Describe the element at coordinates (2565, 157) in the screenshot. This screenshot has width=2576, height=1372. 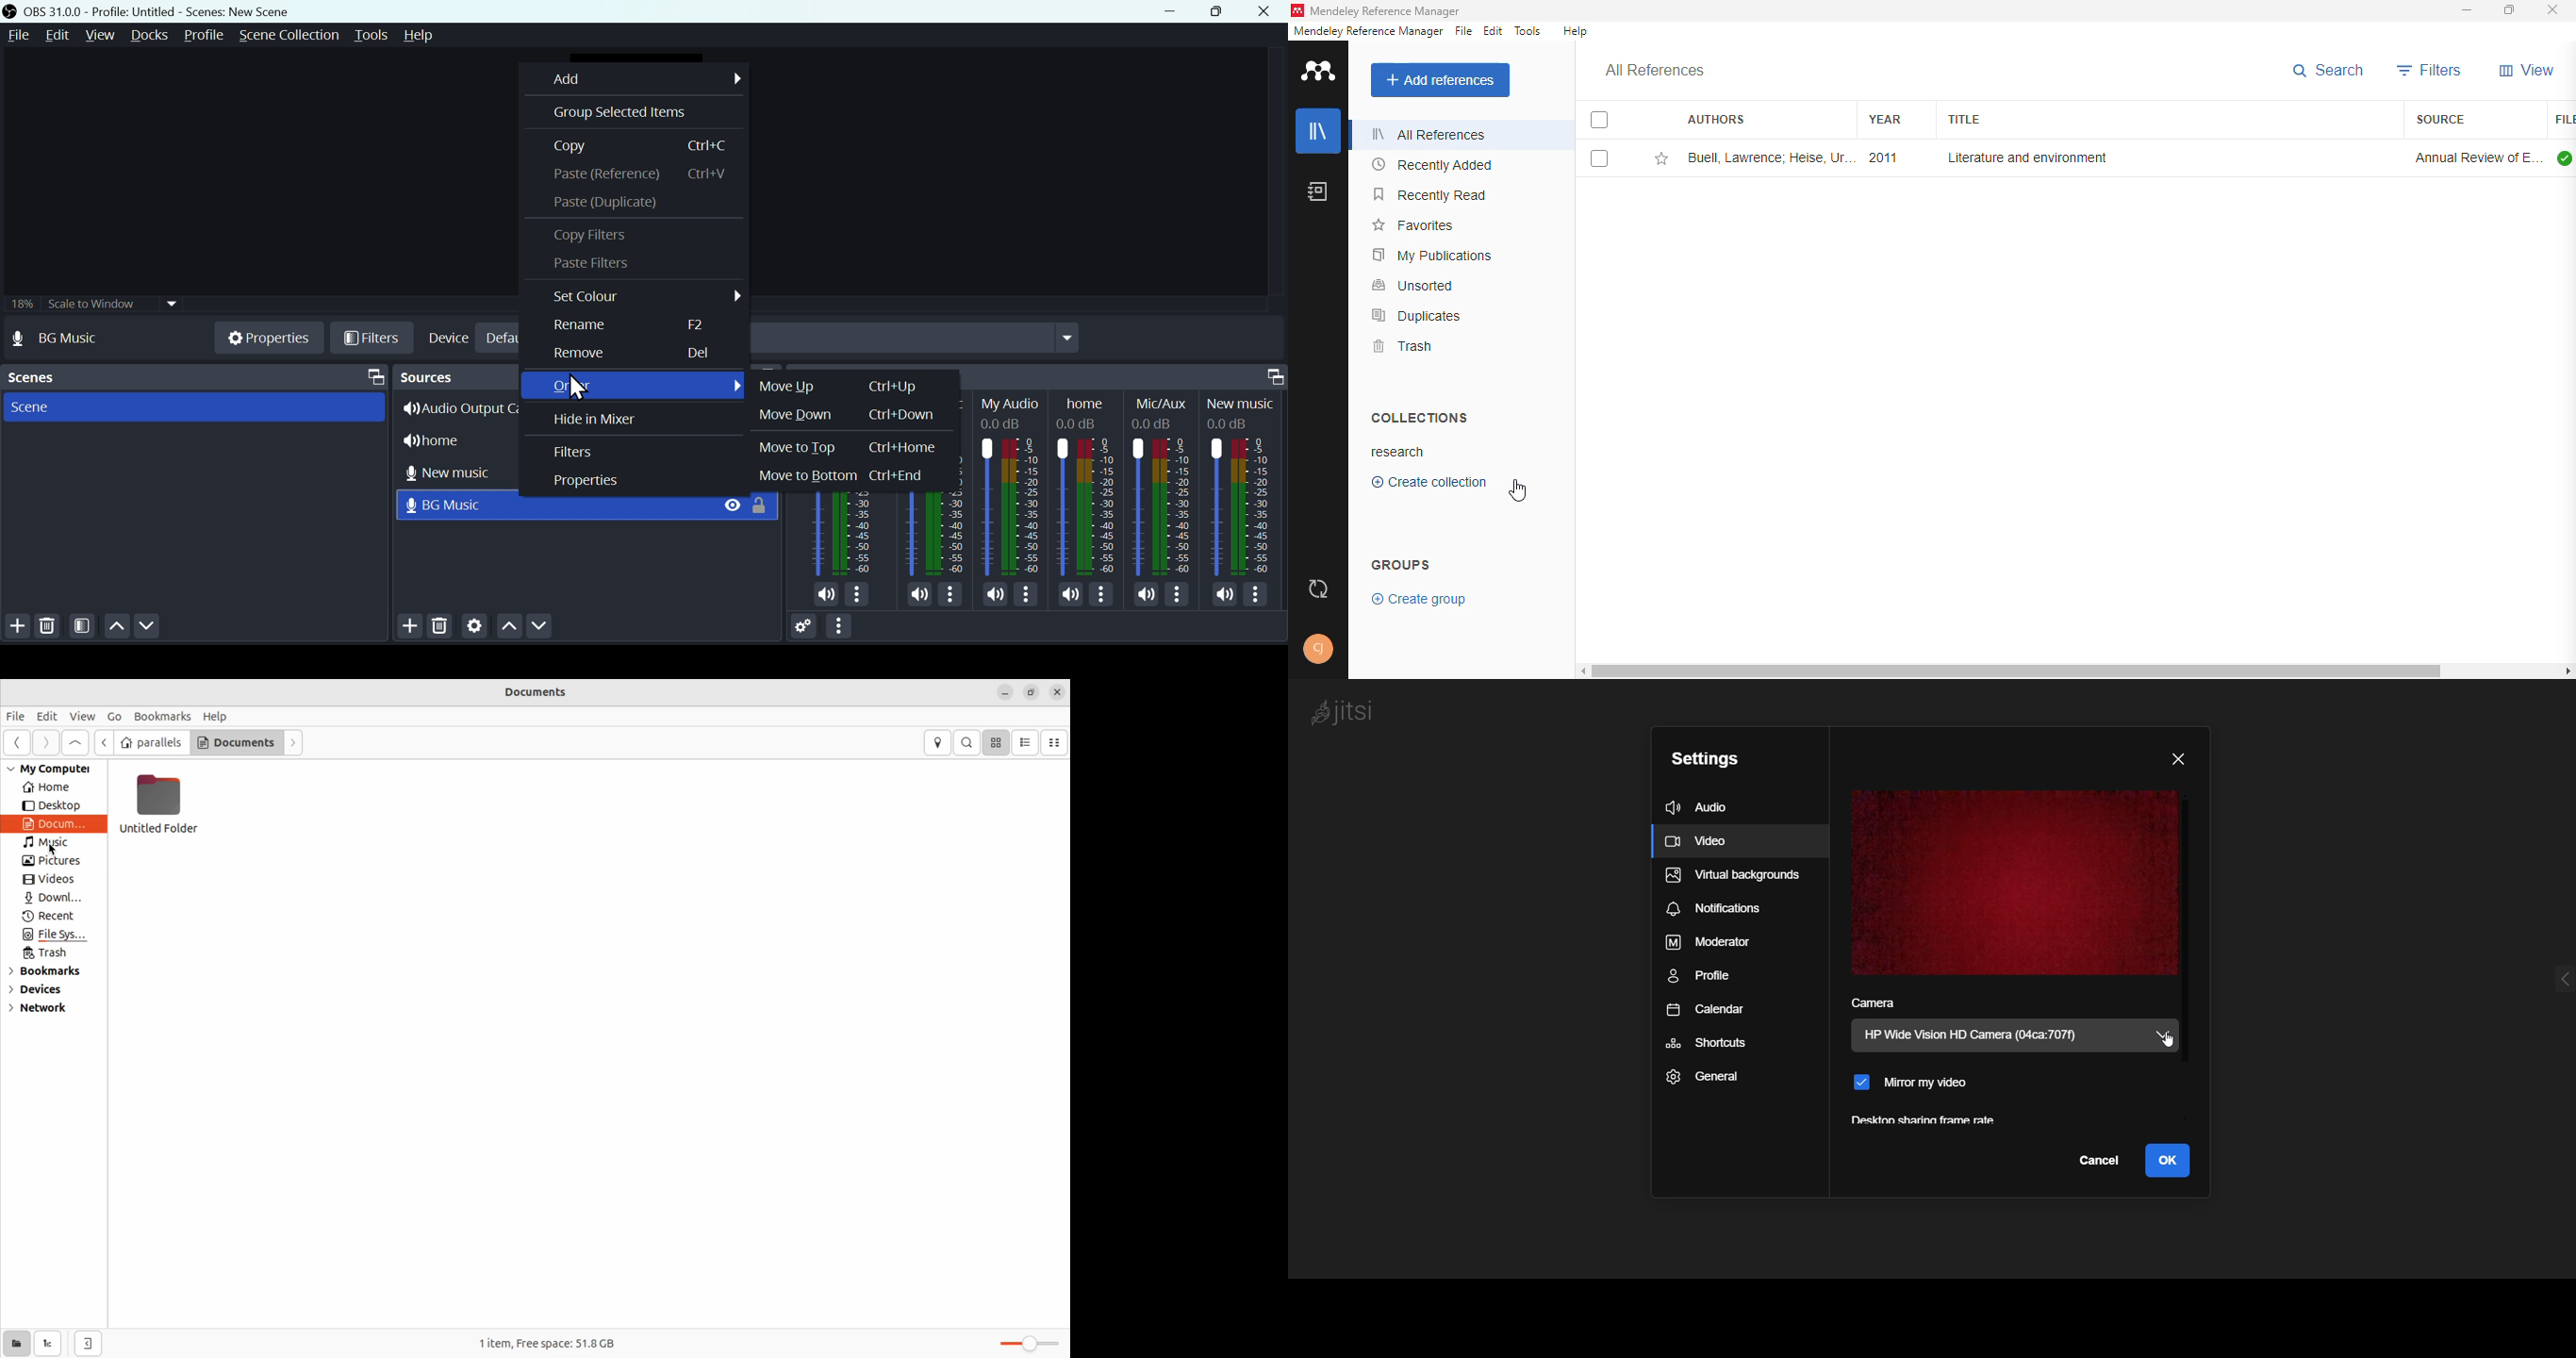
I see `all files downloaded` at that location.